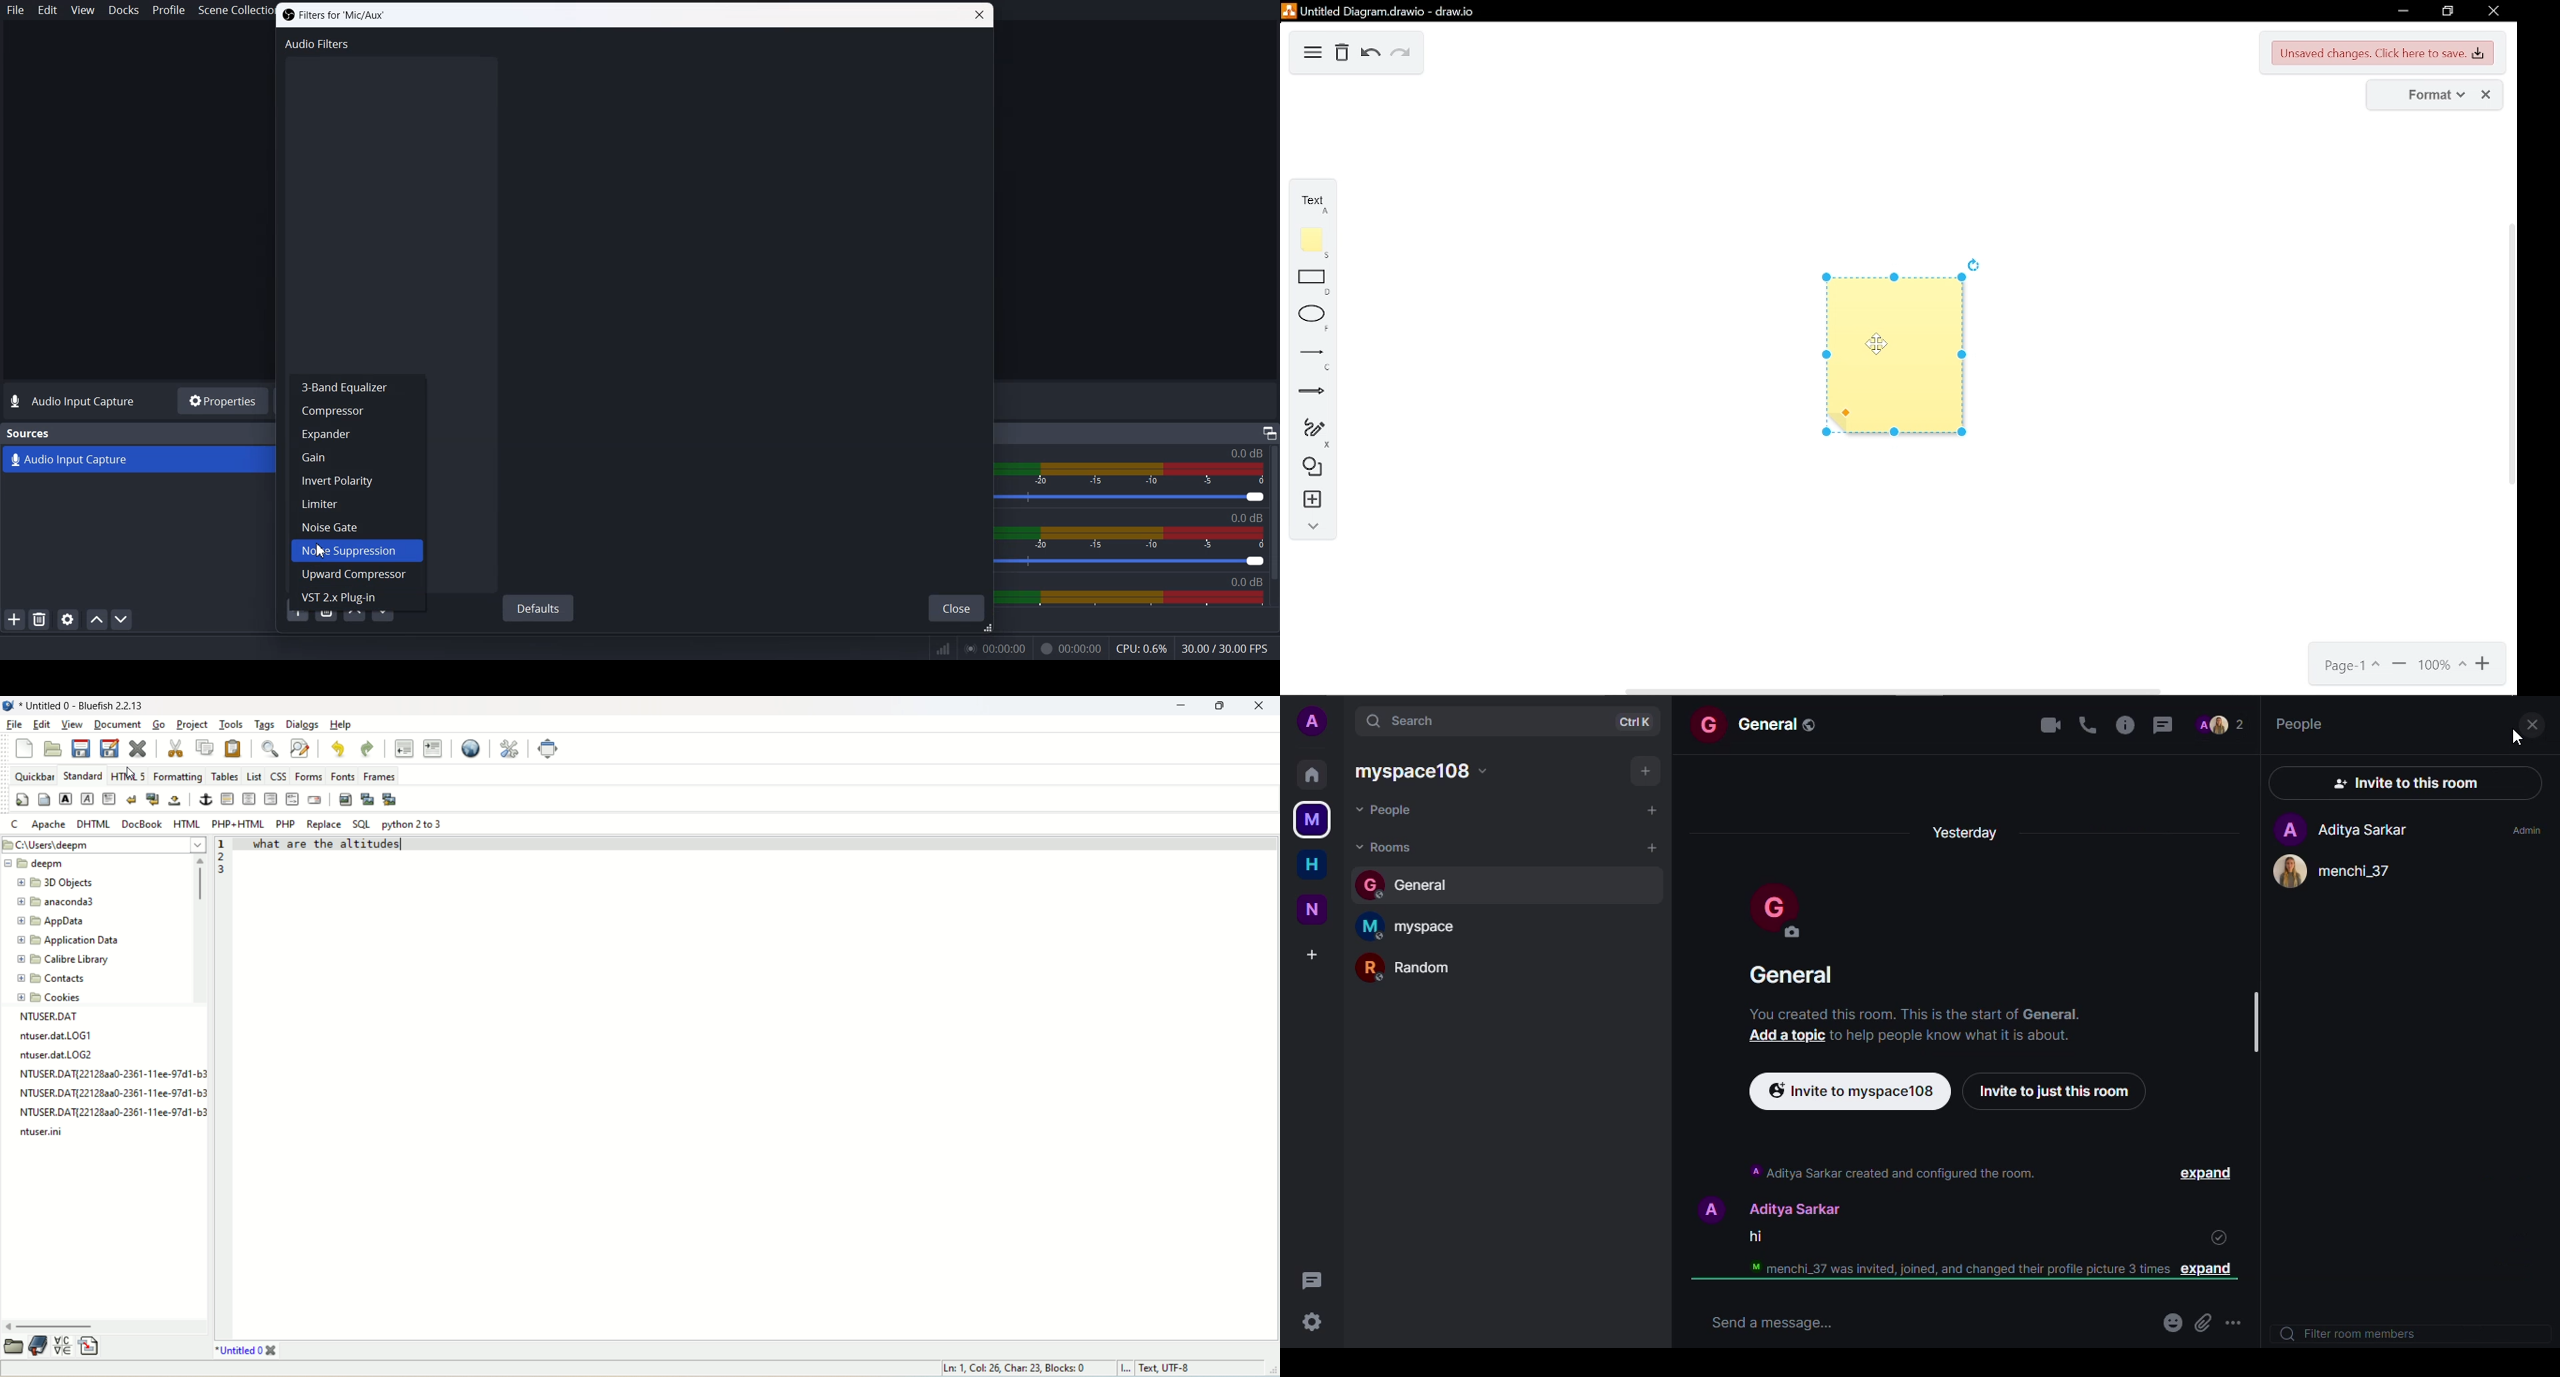 This screenshot has height=1400, width=2576. I want to click on Text , so click(75, 402).